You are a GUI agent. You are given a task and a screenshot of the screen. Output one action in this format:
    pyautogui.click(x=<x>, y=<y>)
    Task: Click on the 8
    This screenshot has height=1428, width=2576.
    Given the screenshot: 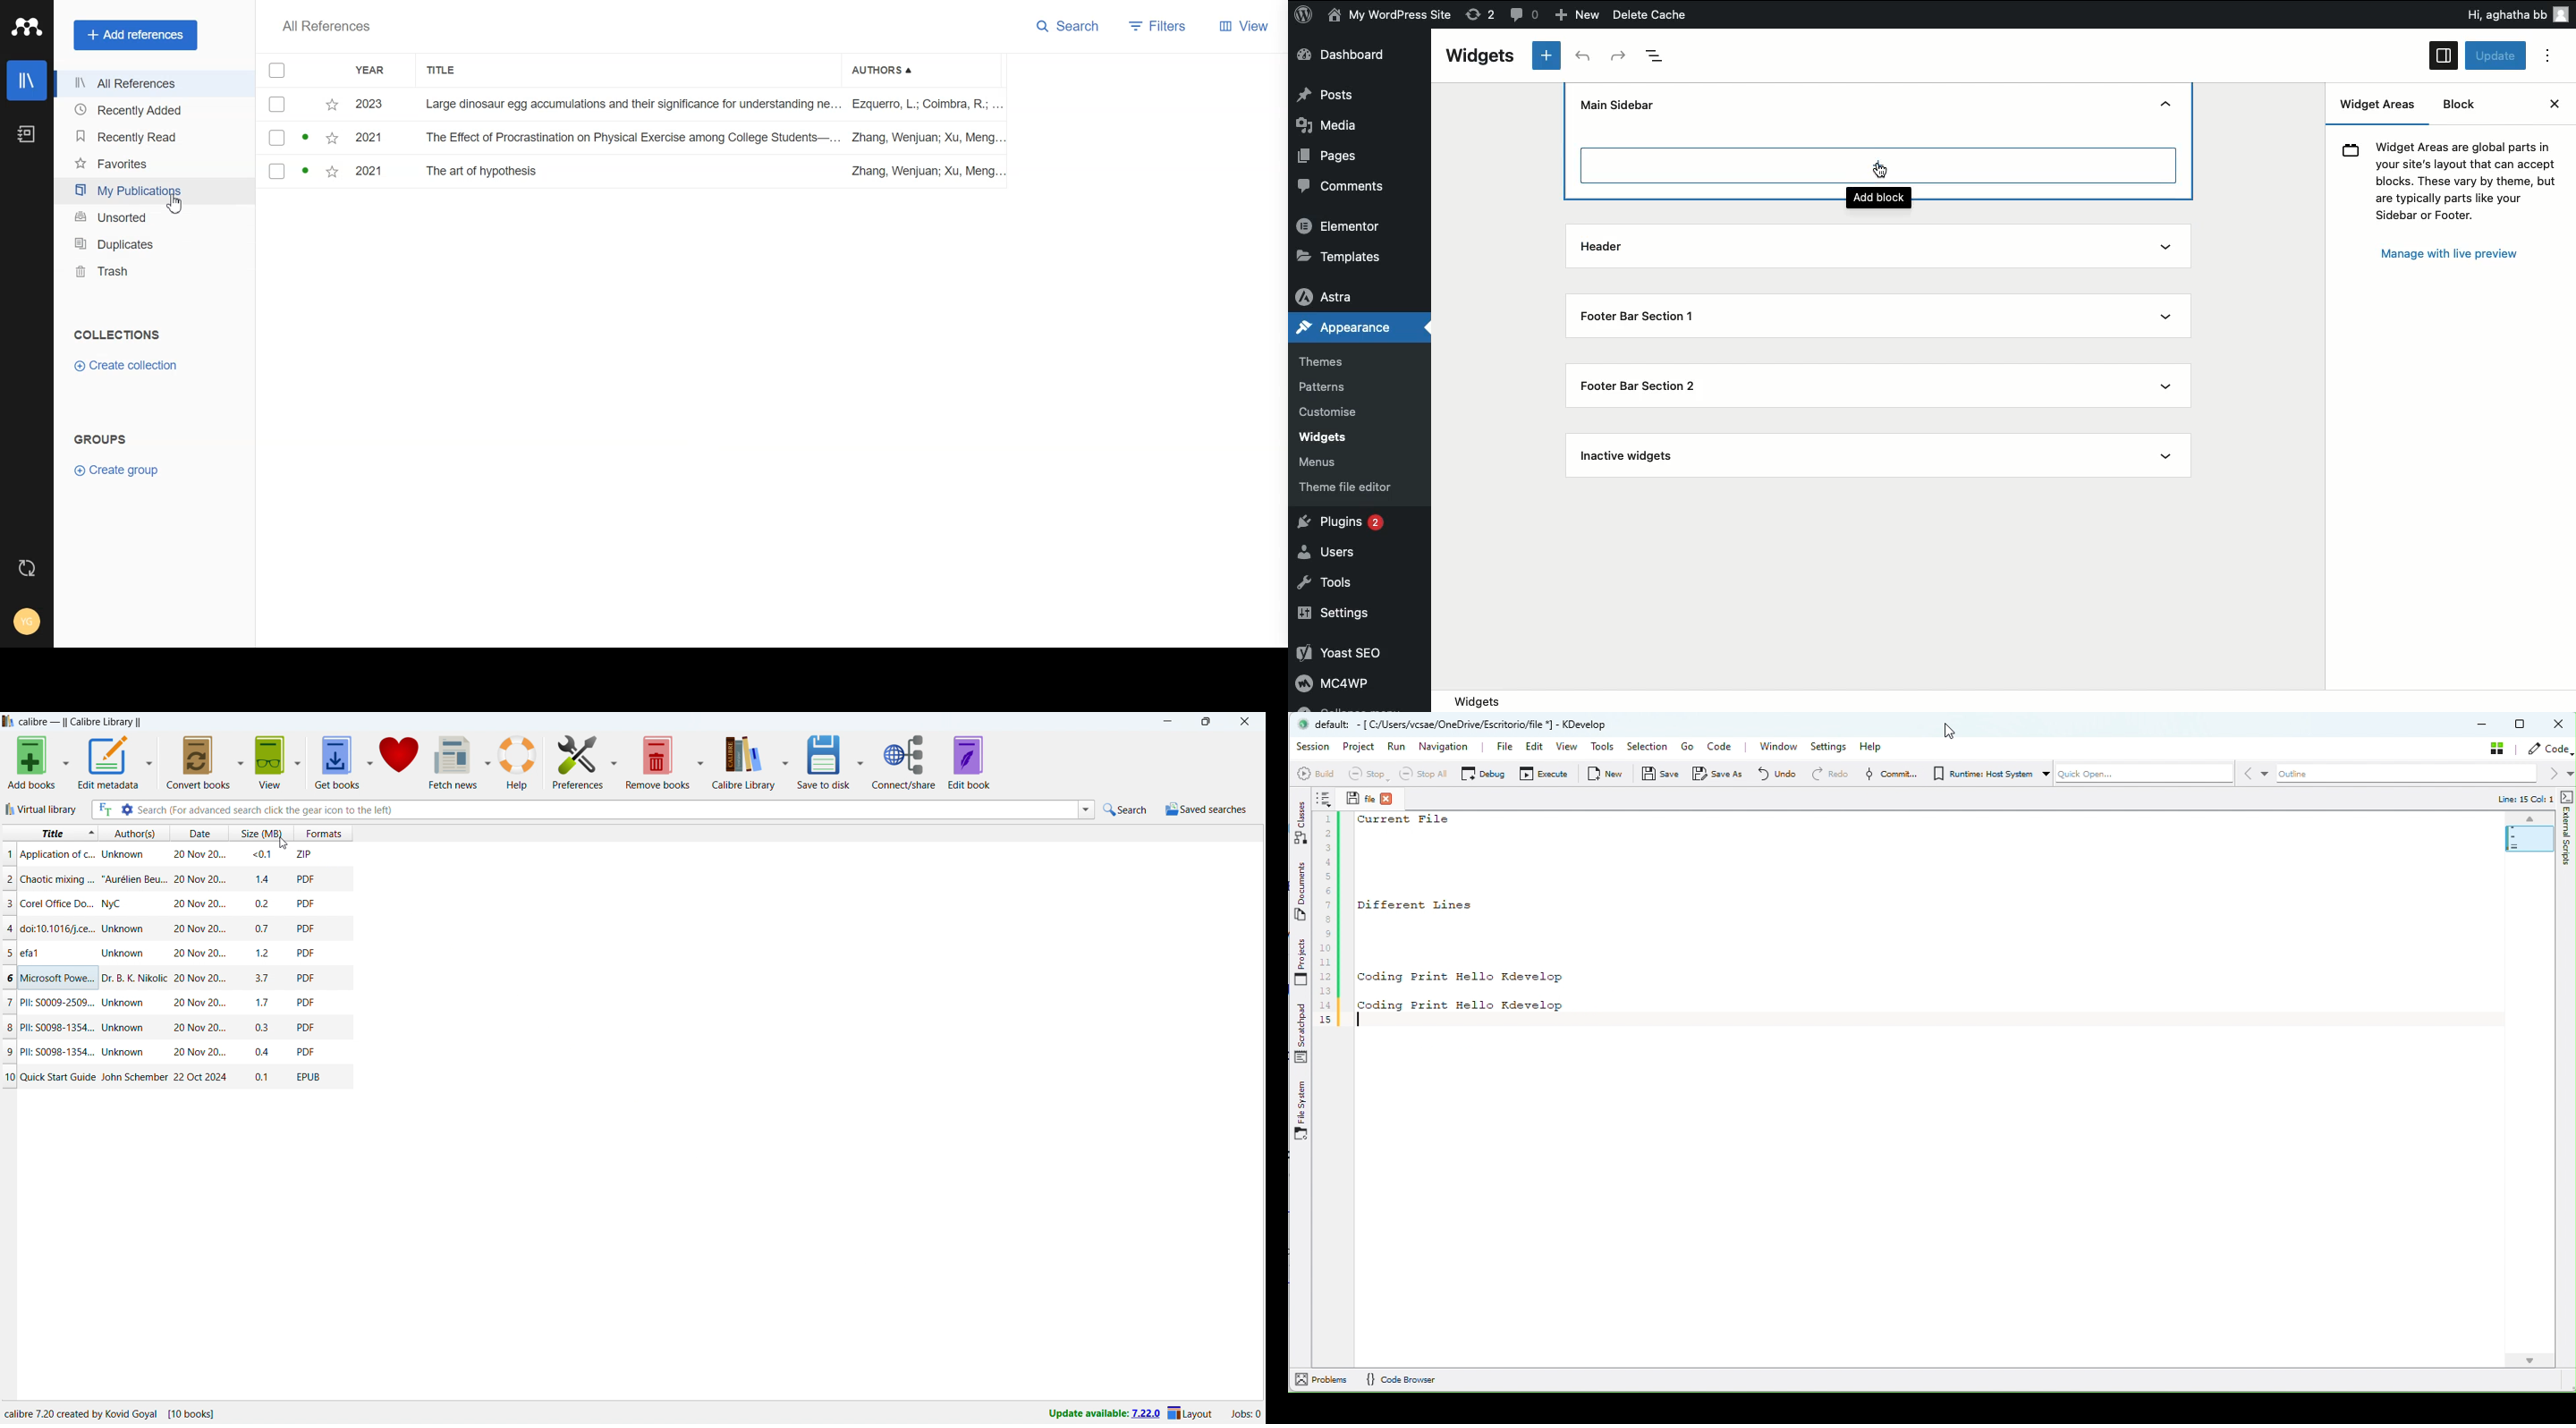 What is the action you would take?
    pyautogui.click(x=8, y=1026)
    